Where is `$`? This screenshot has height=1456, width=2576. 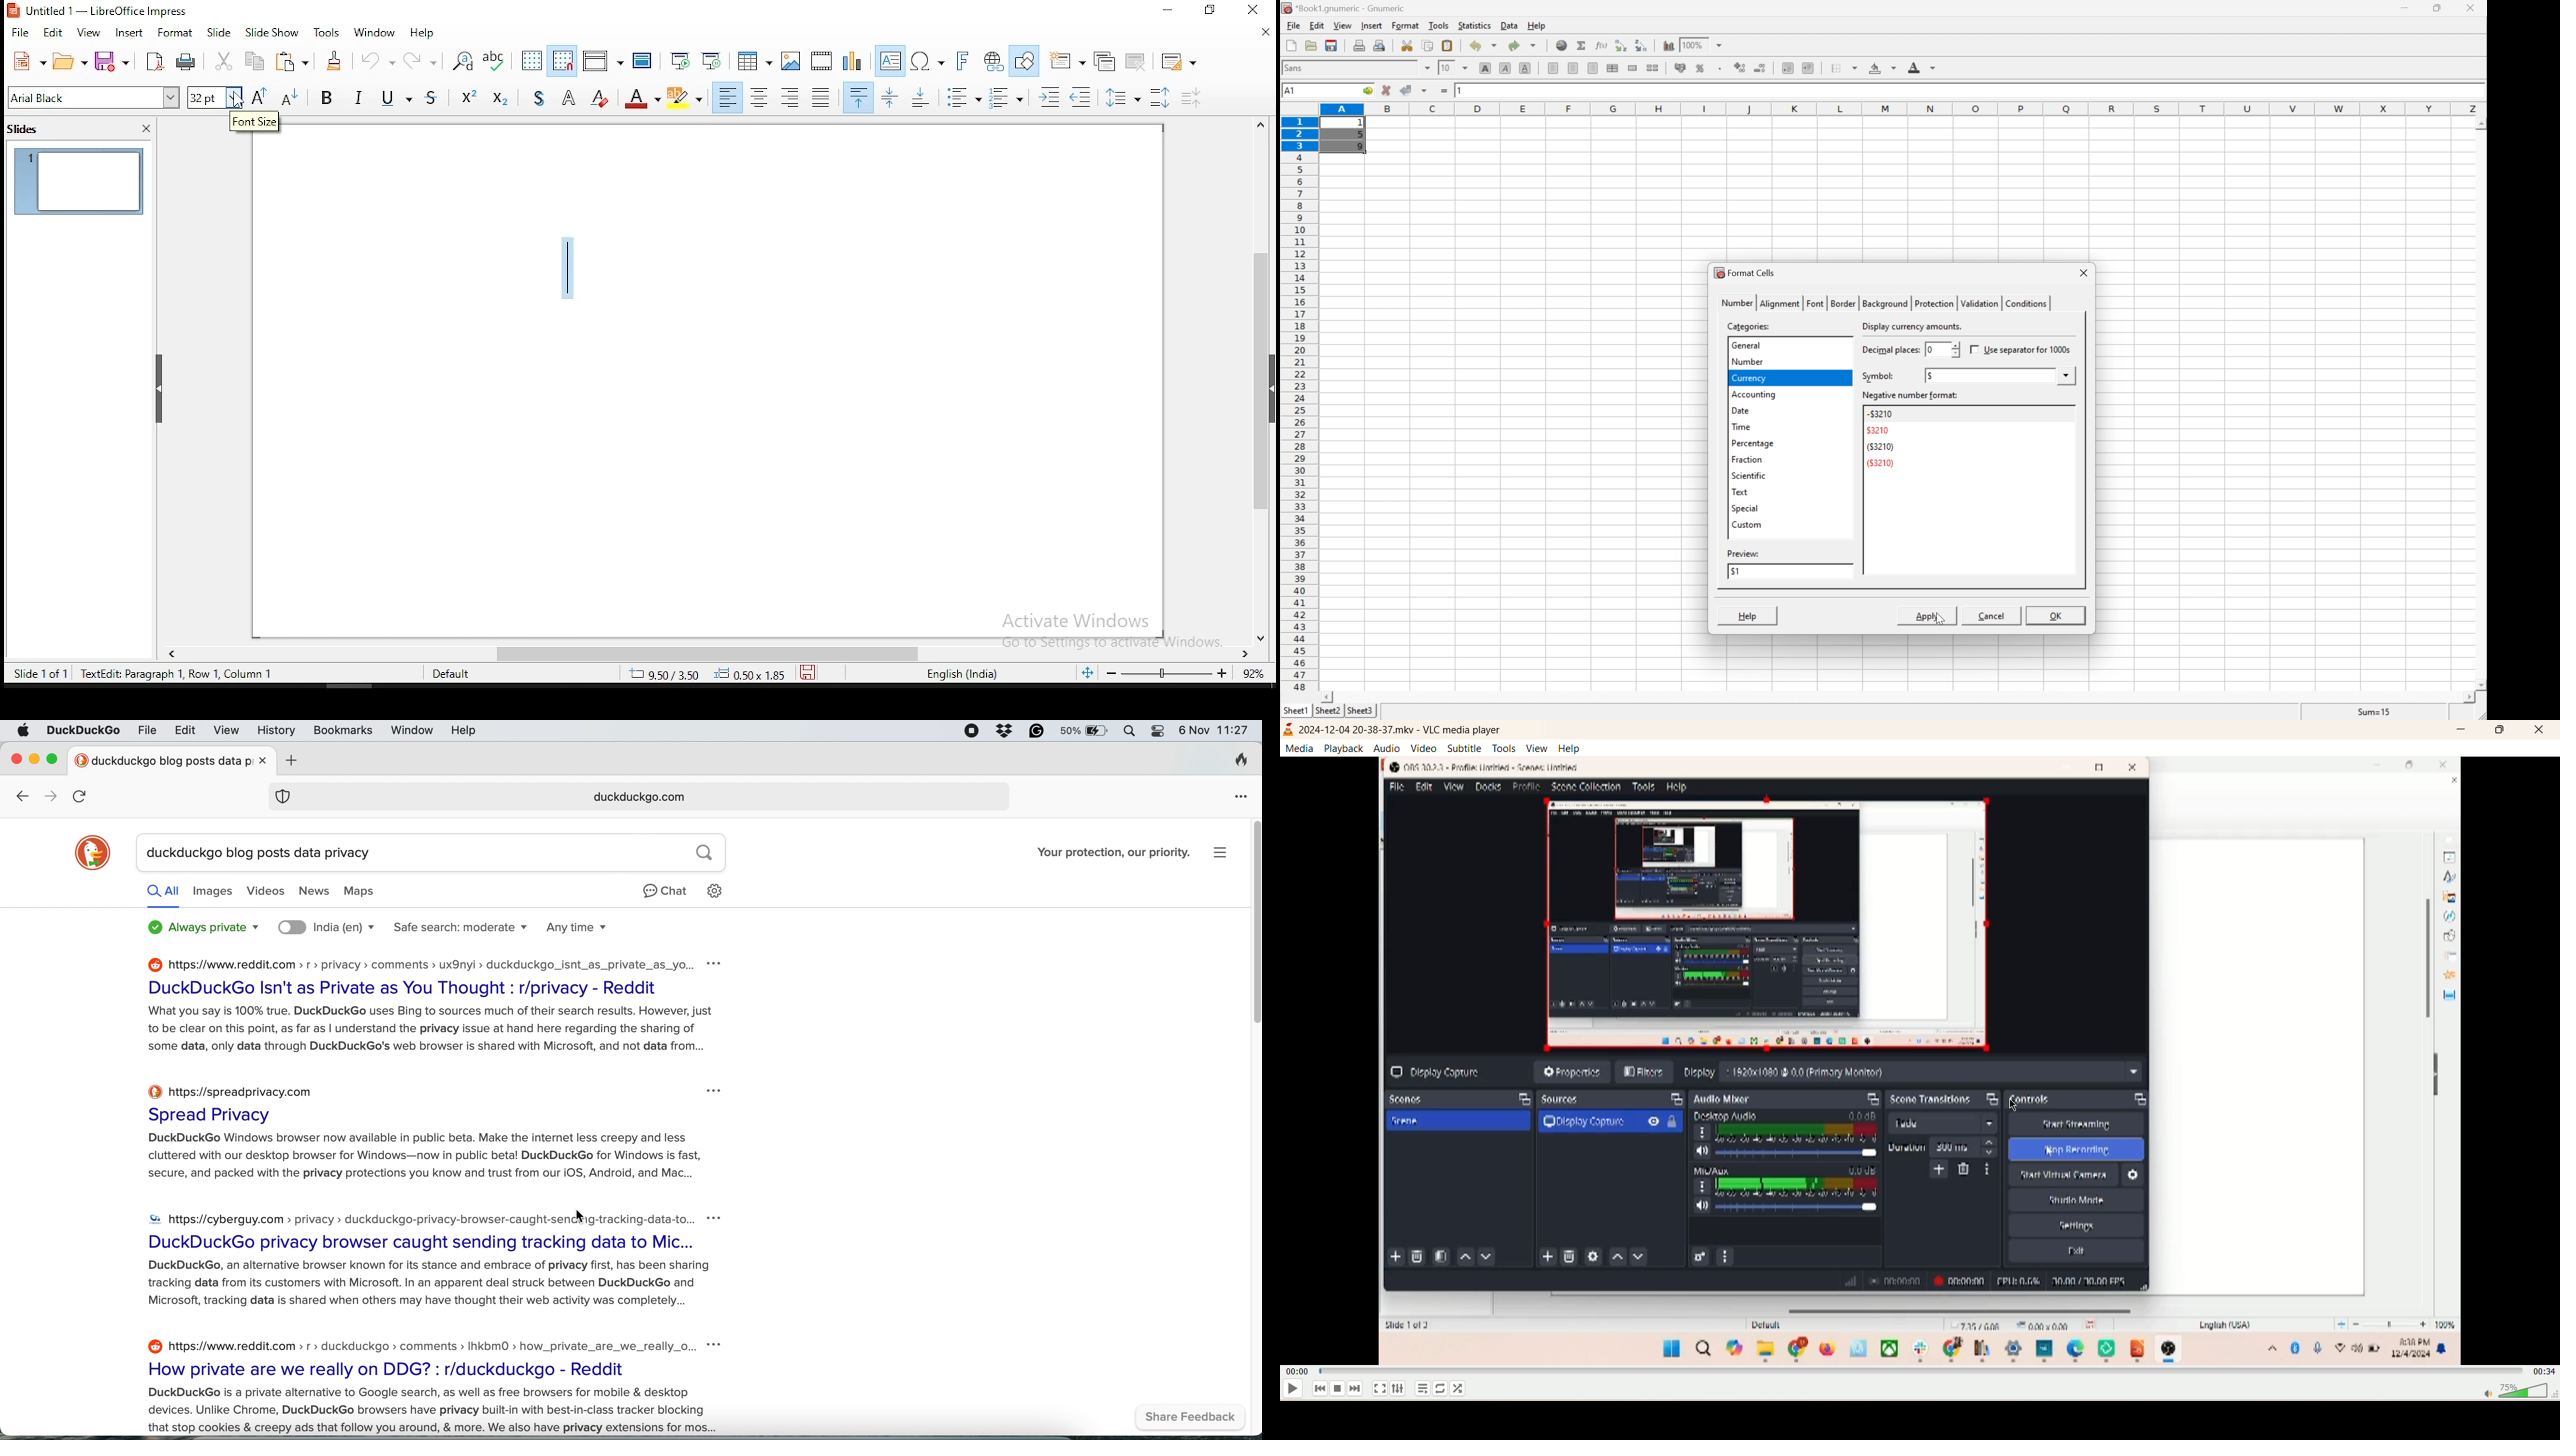
$ is located at coordinates (1931, 375).